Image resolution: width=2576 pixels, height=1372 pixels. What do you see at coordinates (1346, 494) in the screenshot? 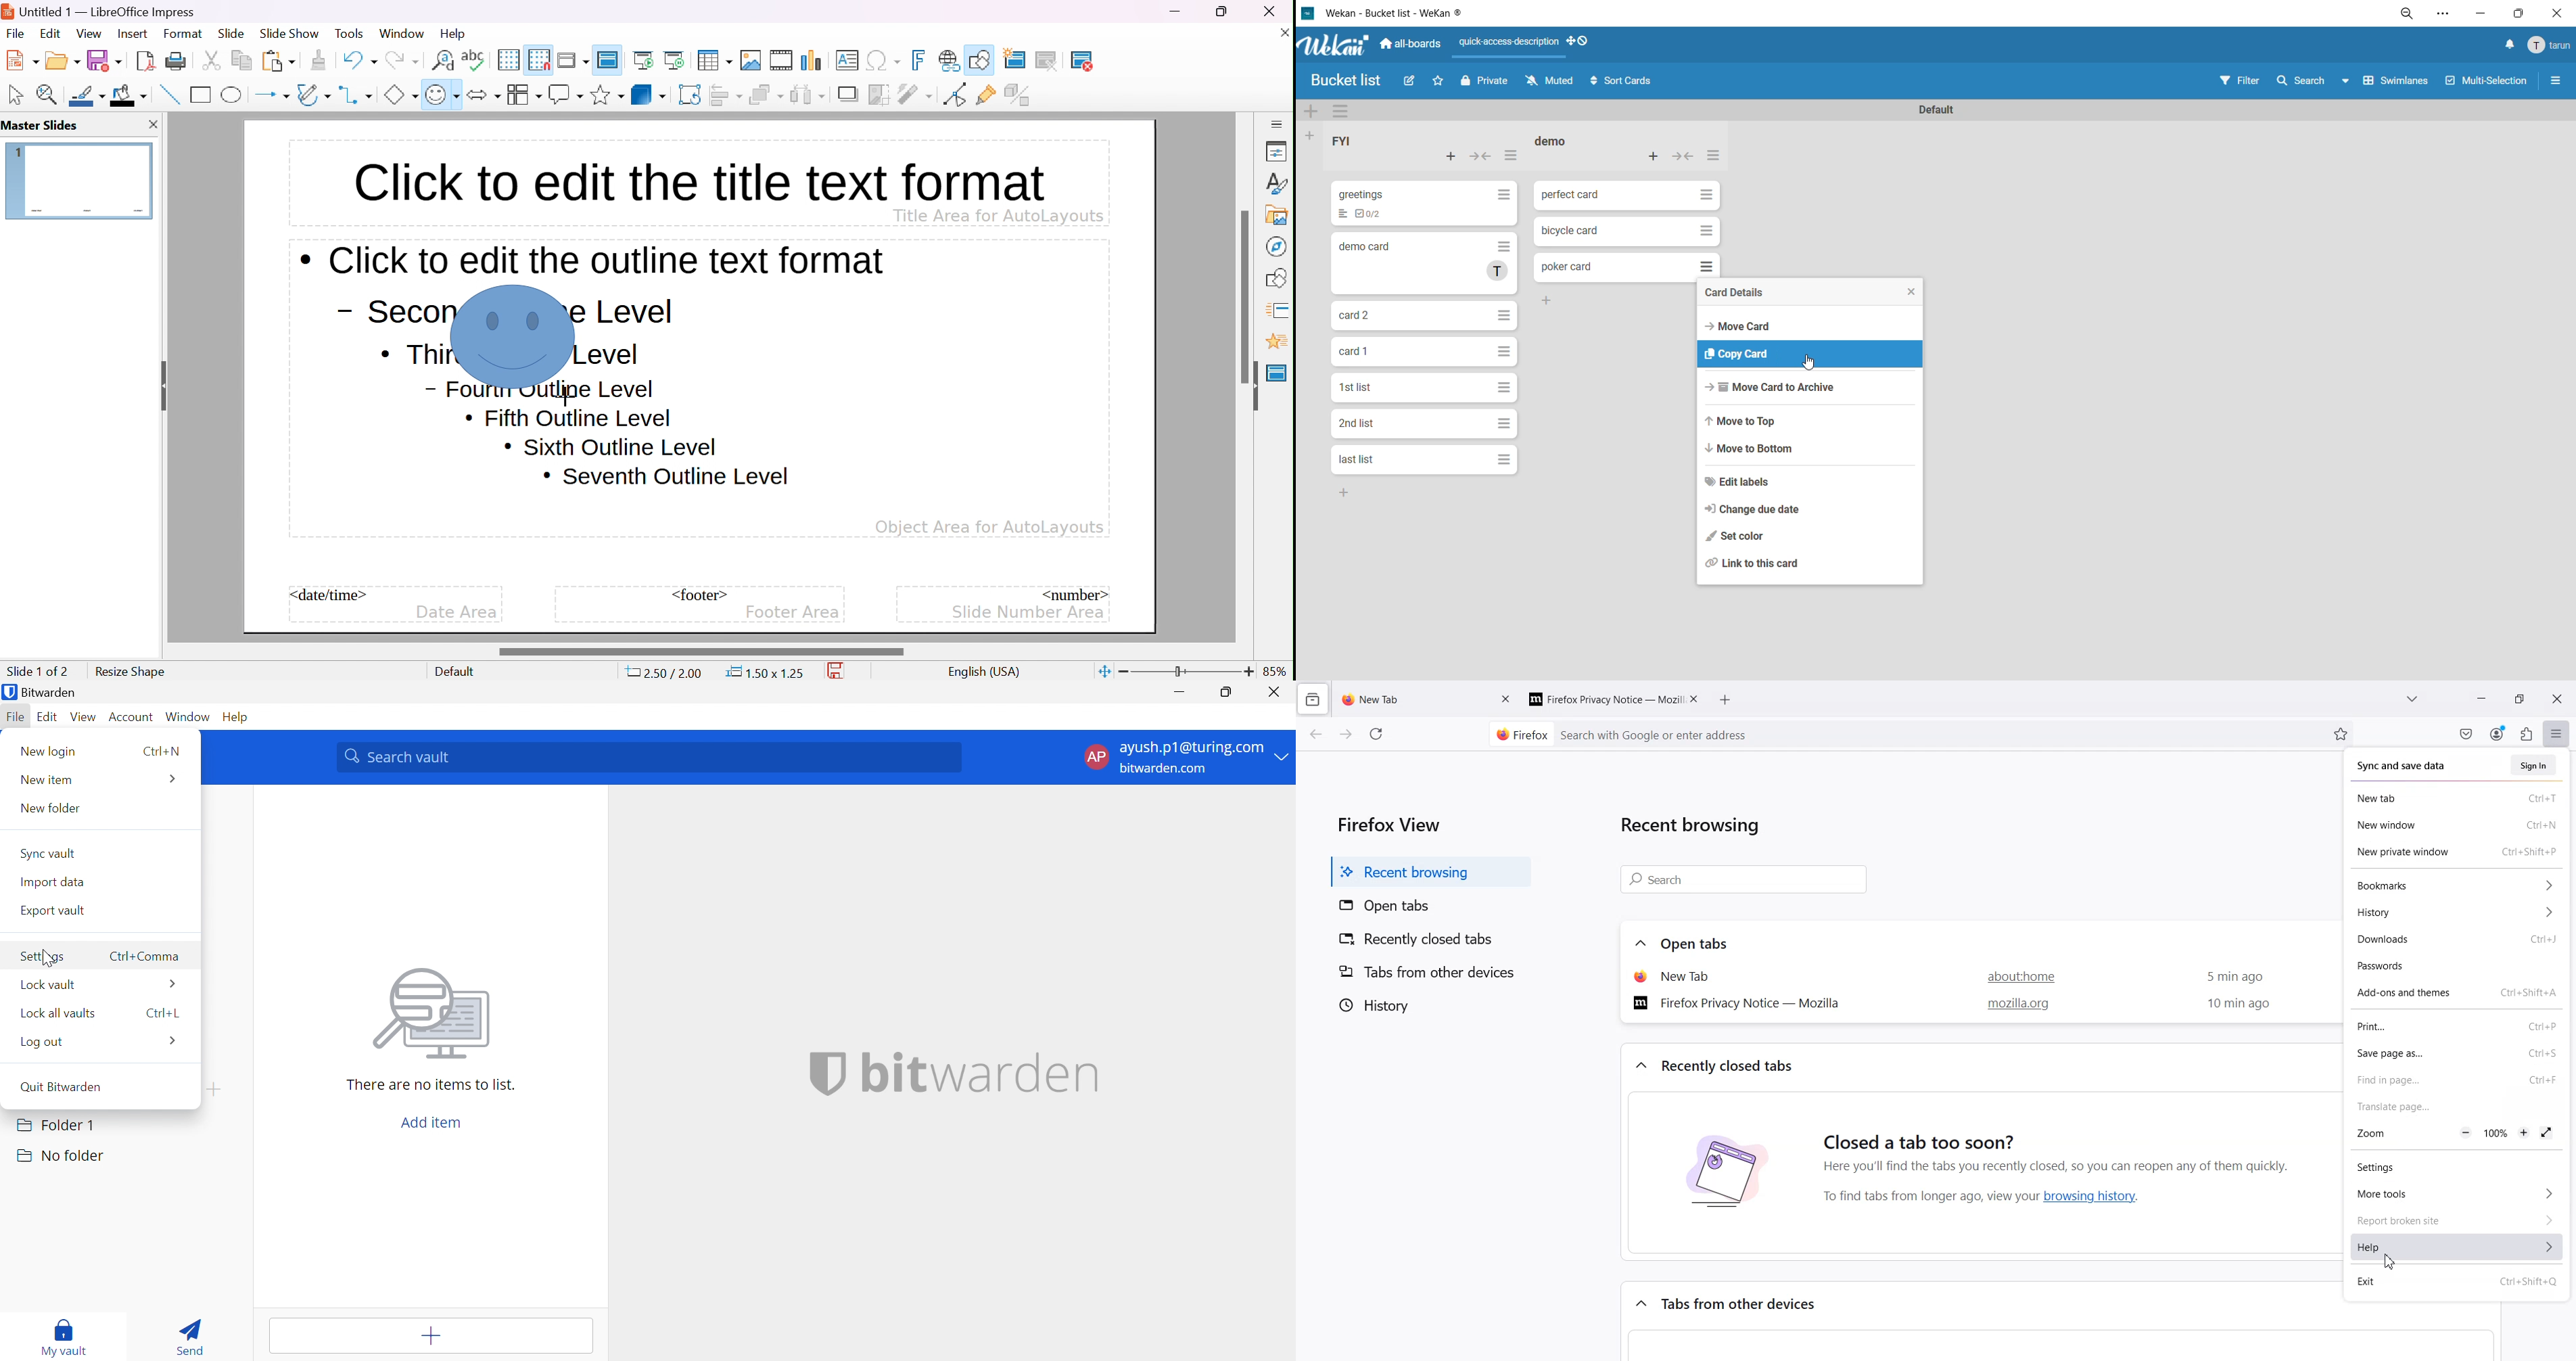
I see `Add button` at bounding box center [1346, 494].